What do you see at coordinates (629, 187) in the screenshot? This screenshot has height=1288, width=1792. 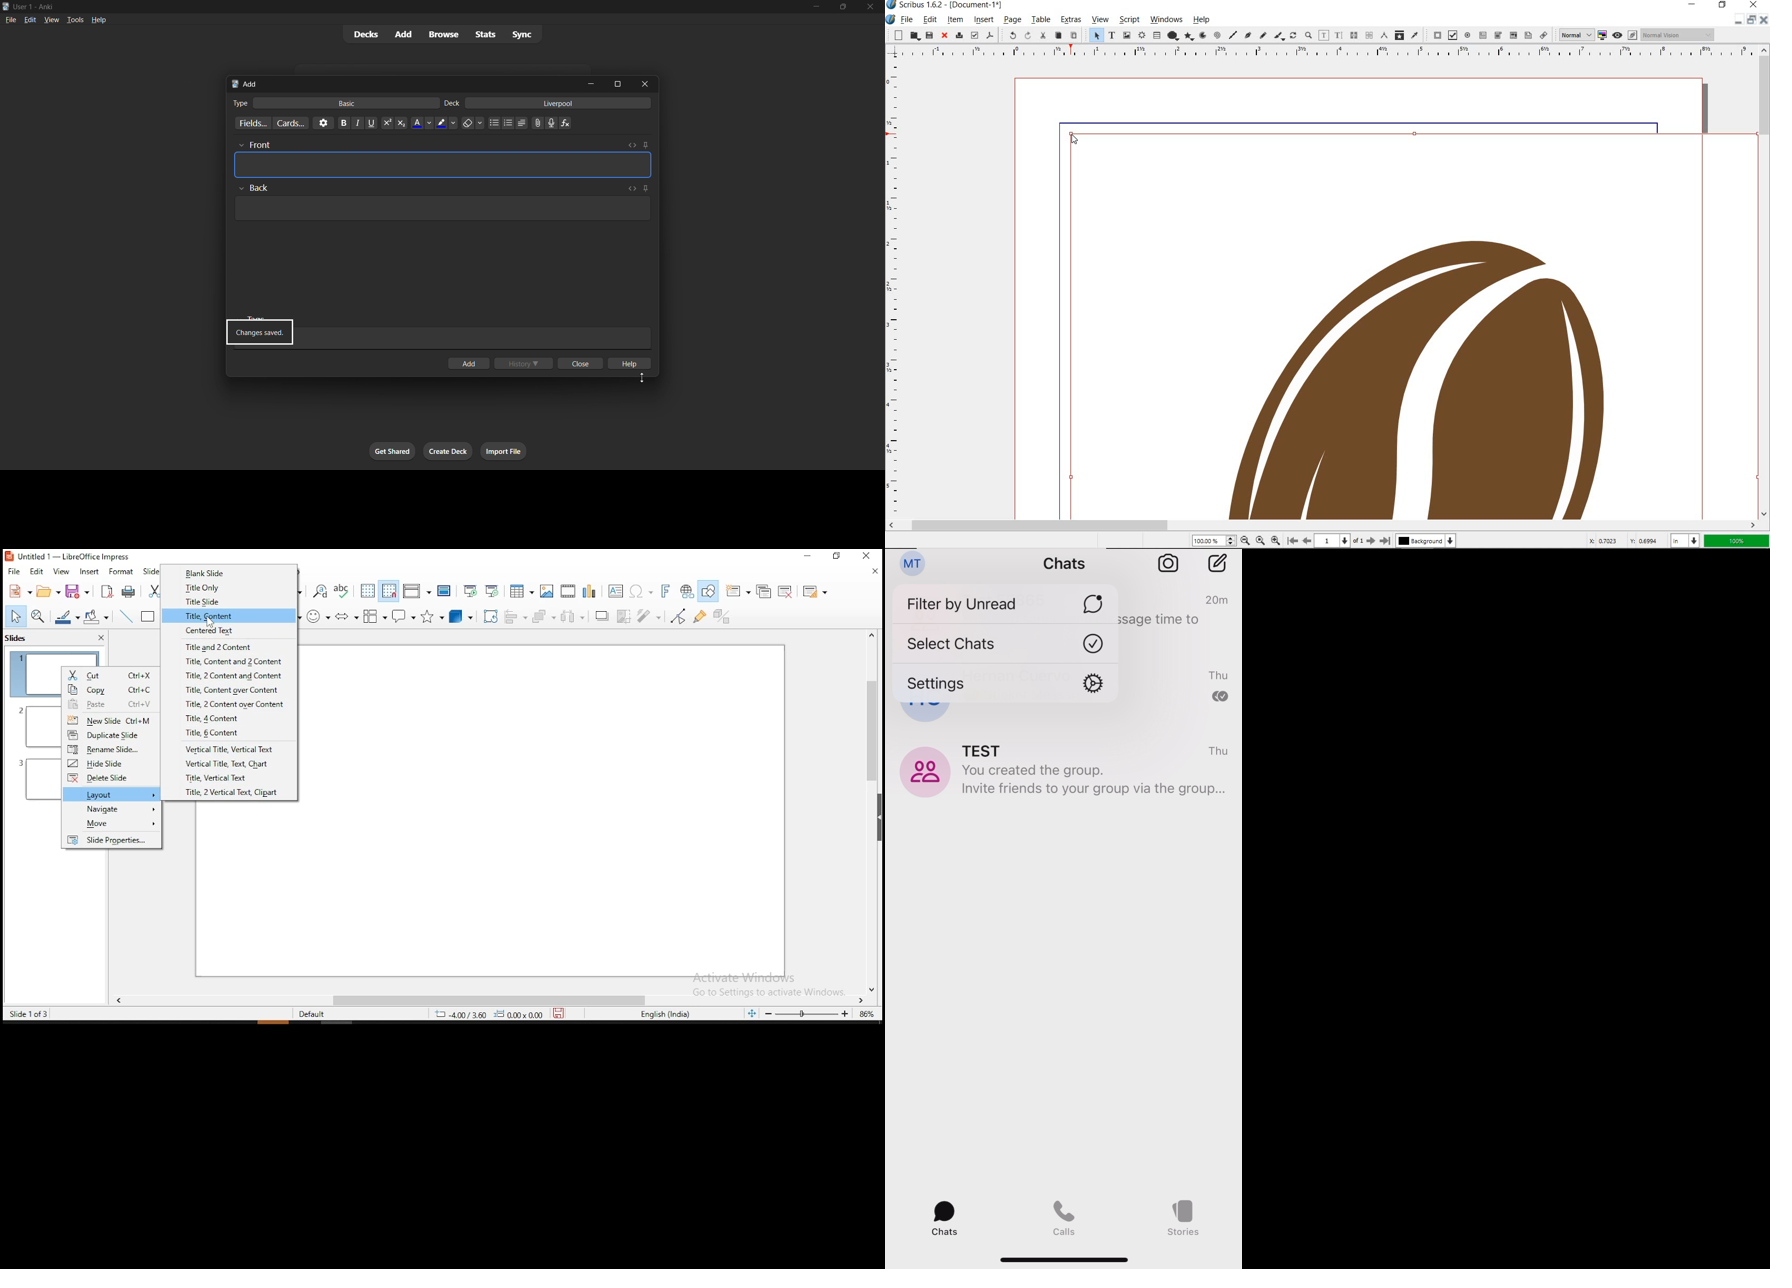 I see `change` at bounding box center [629, 187].